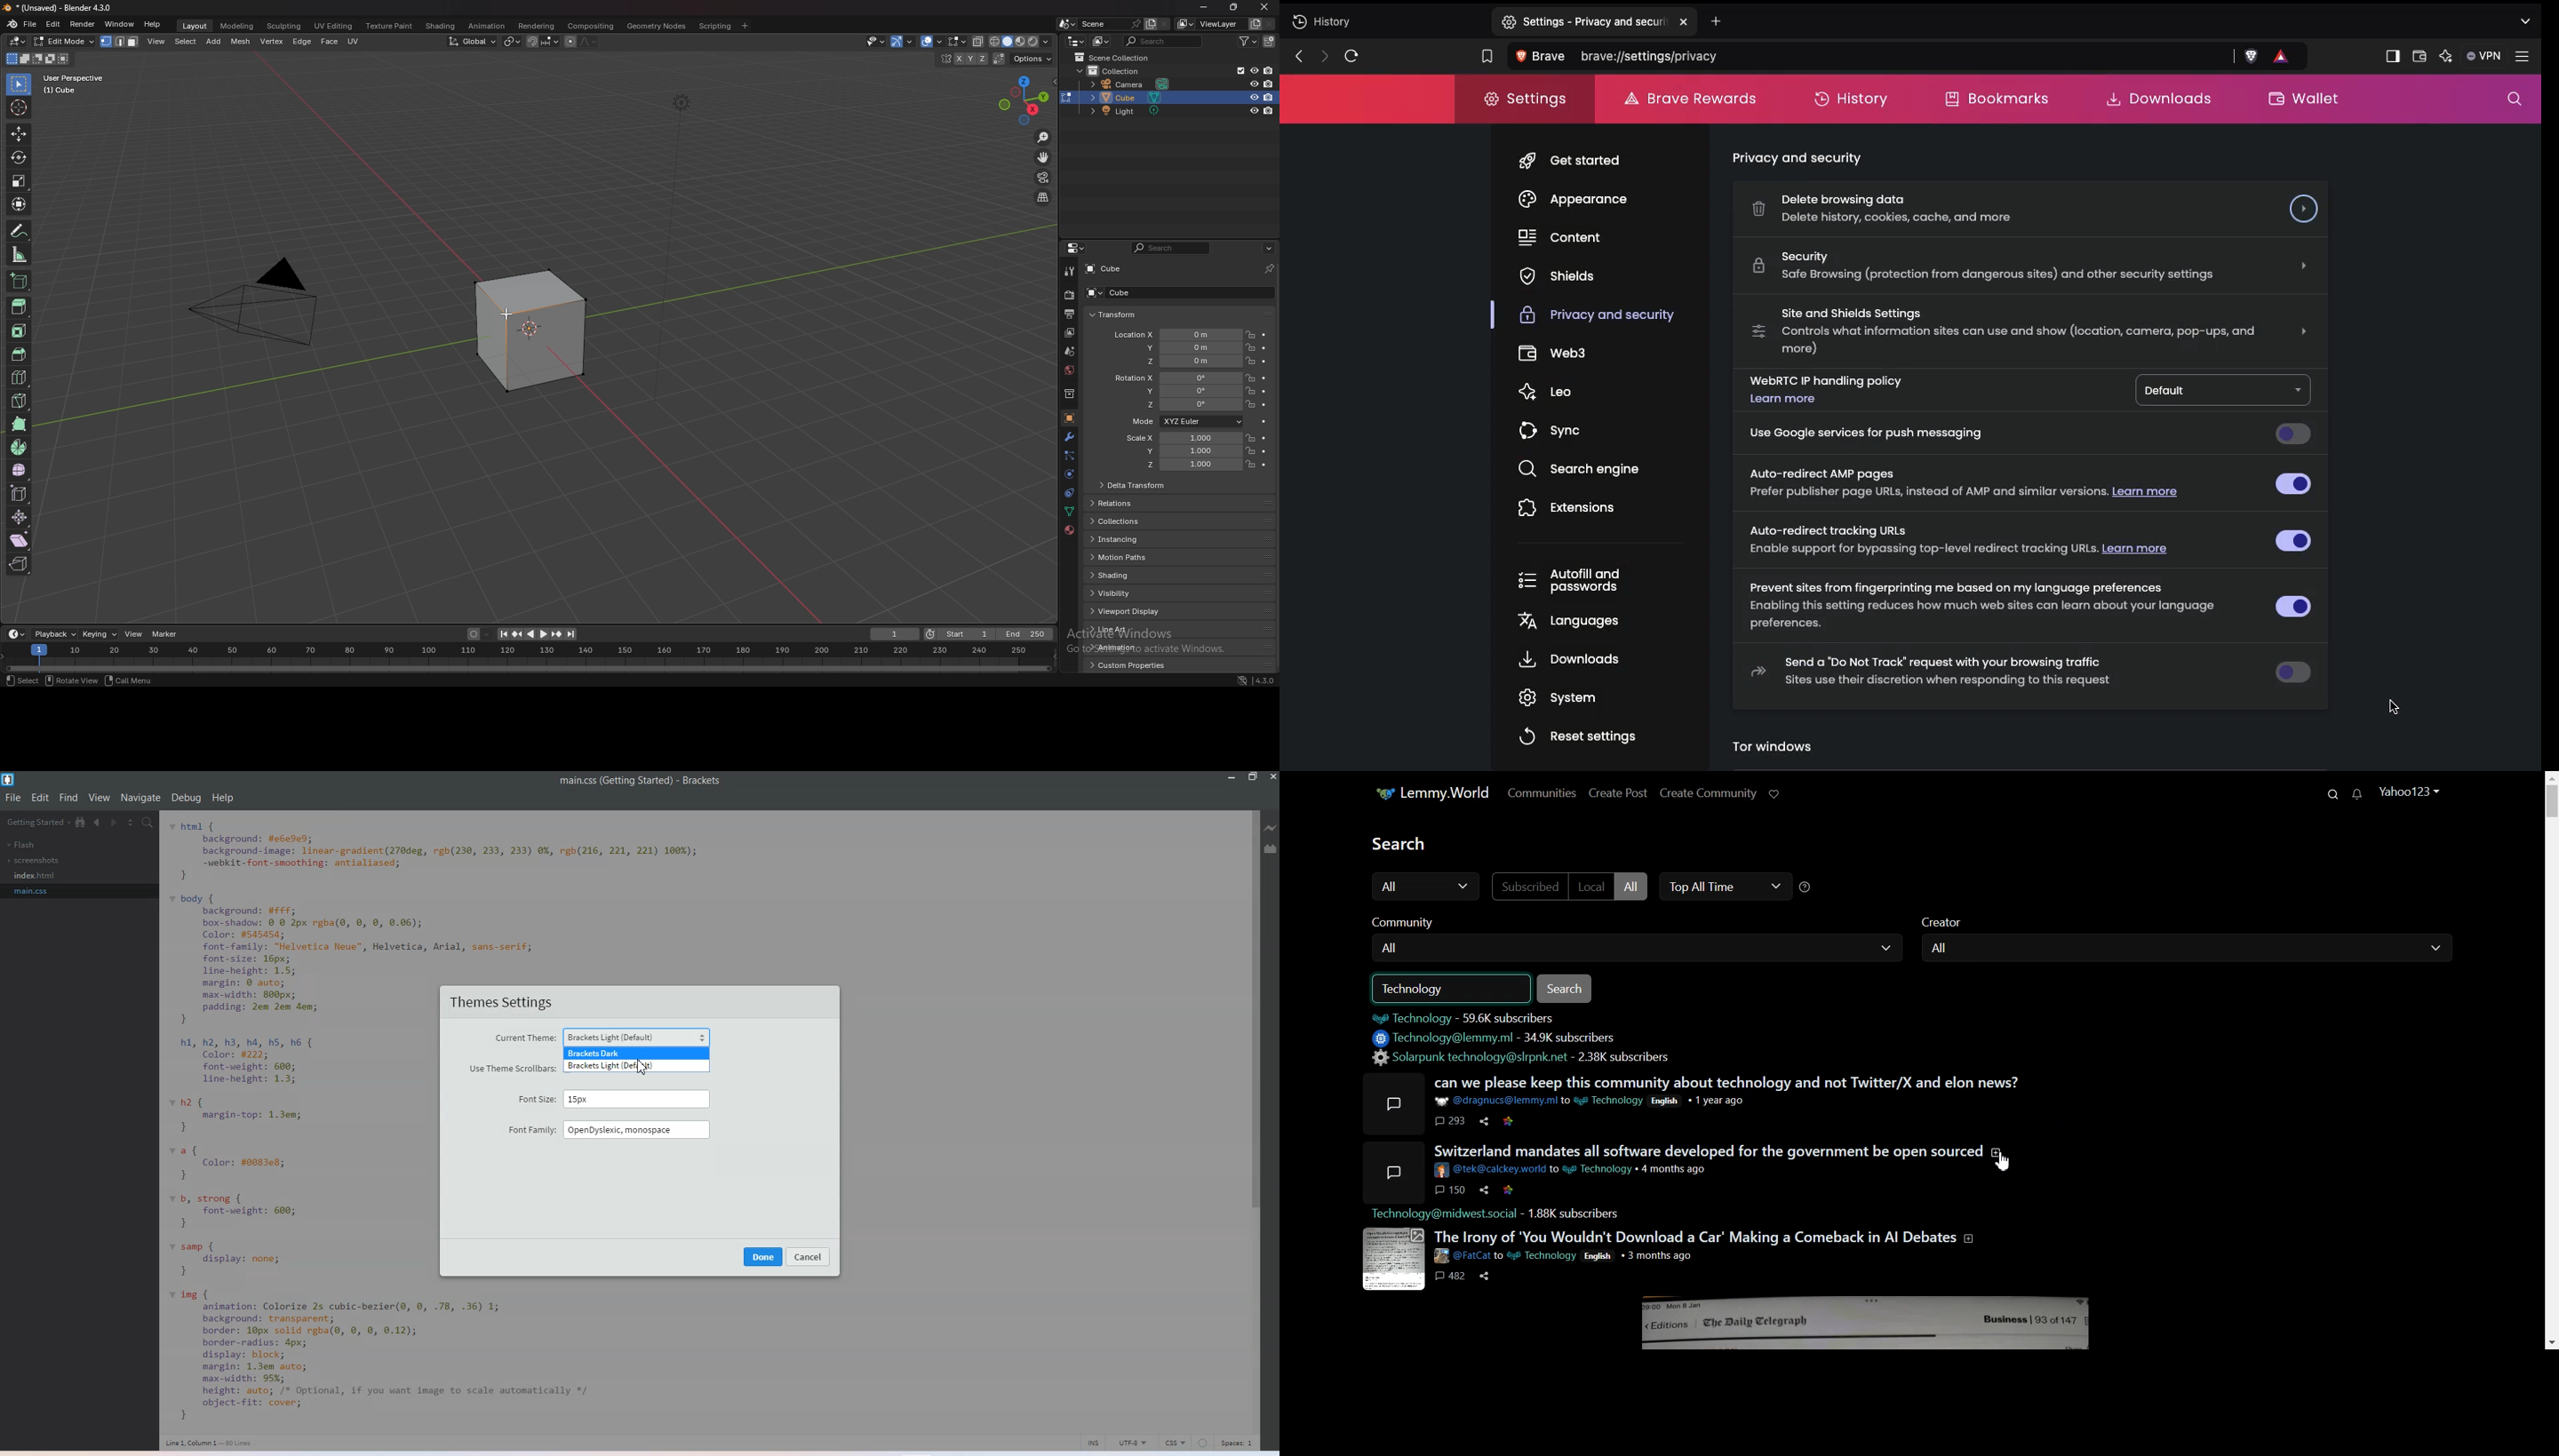 The width and height of the screenshot is (2576, 1456). What do you see at coordinates (2551, 1060) in the screenshot?
I see `Vertical scroll bar` at bounding box center [2551, 1060].